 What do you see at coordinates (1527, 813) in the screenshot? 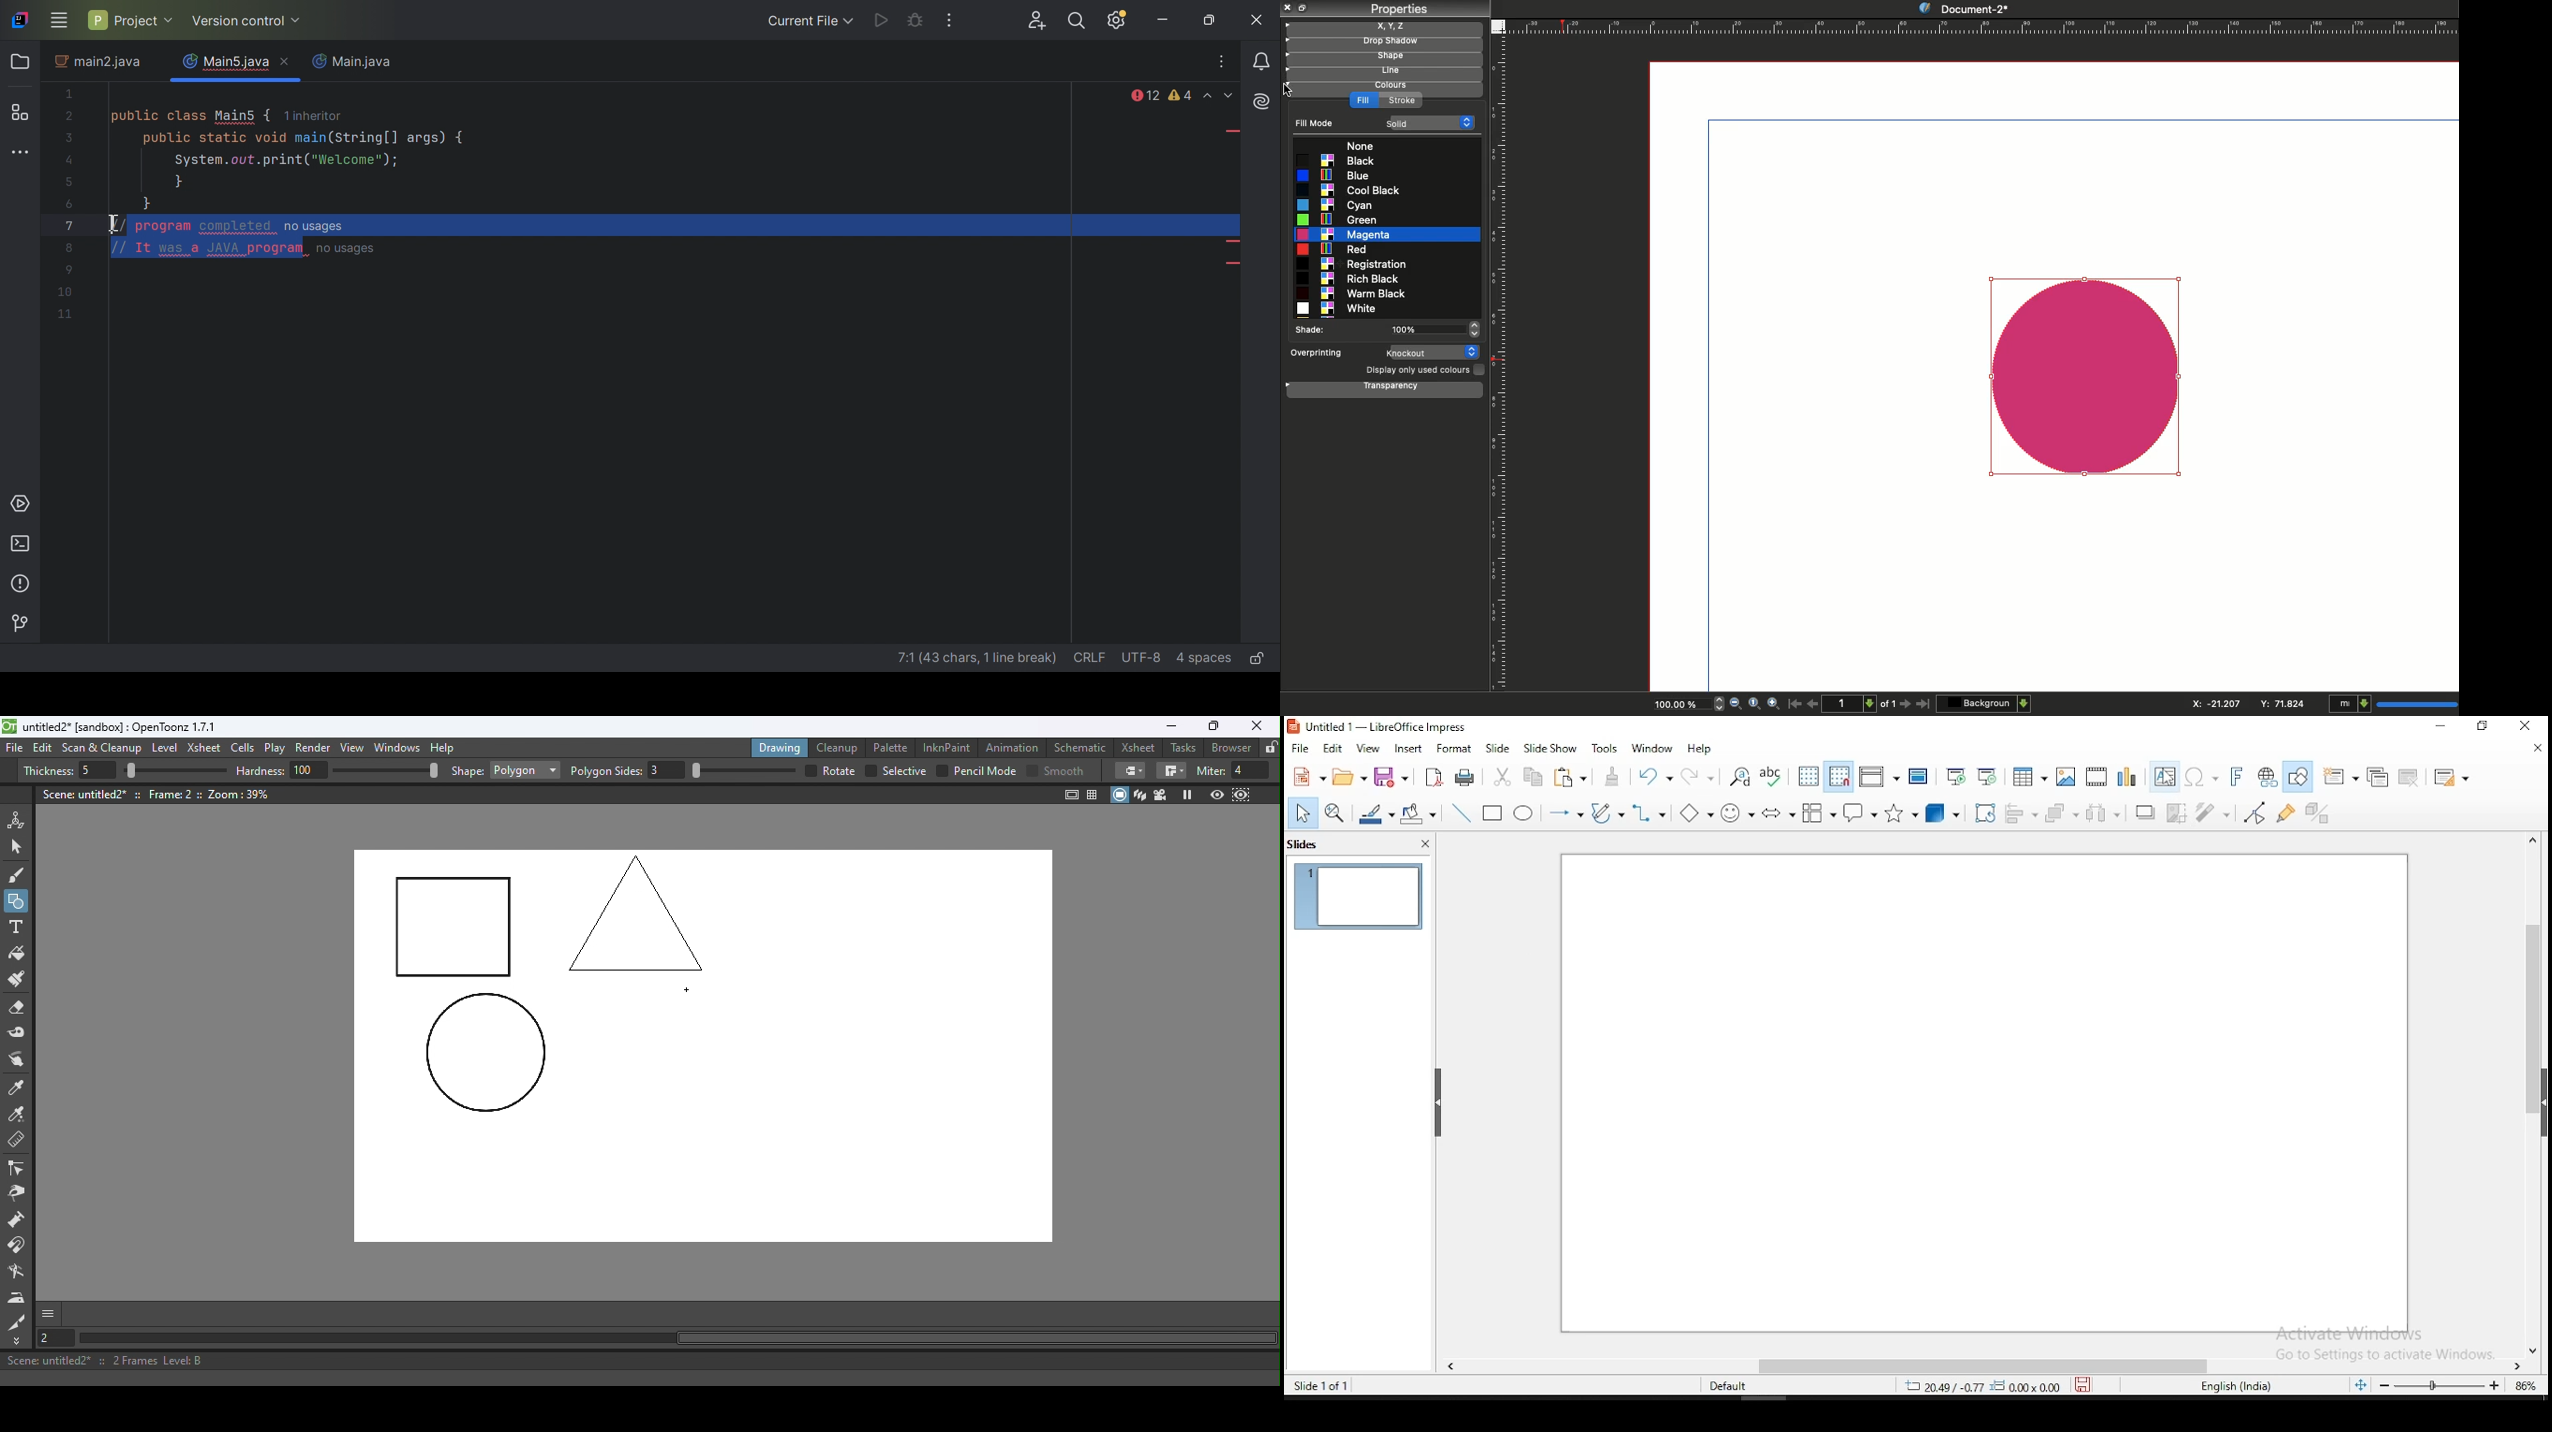
I see `ellipse` at bounding box center [1527, 813].